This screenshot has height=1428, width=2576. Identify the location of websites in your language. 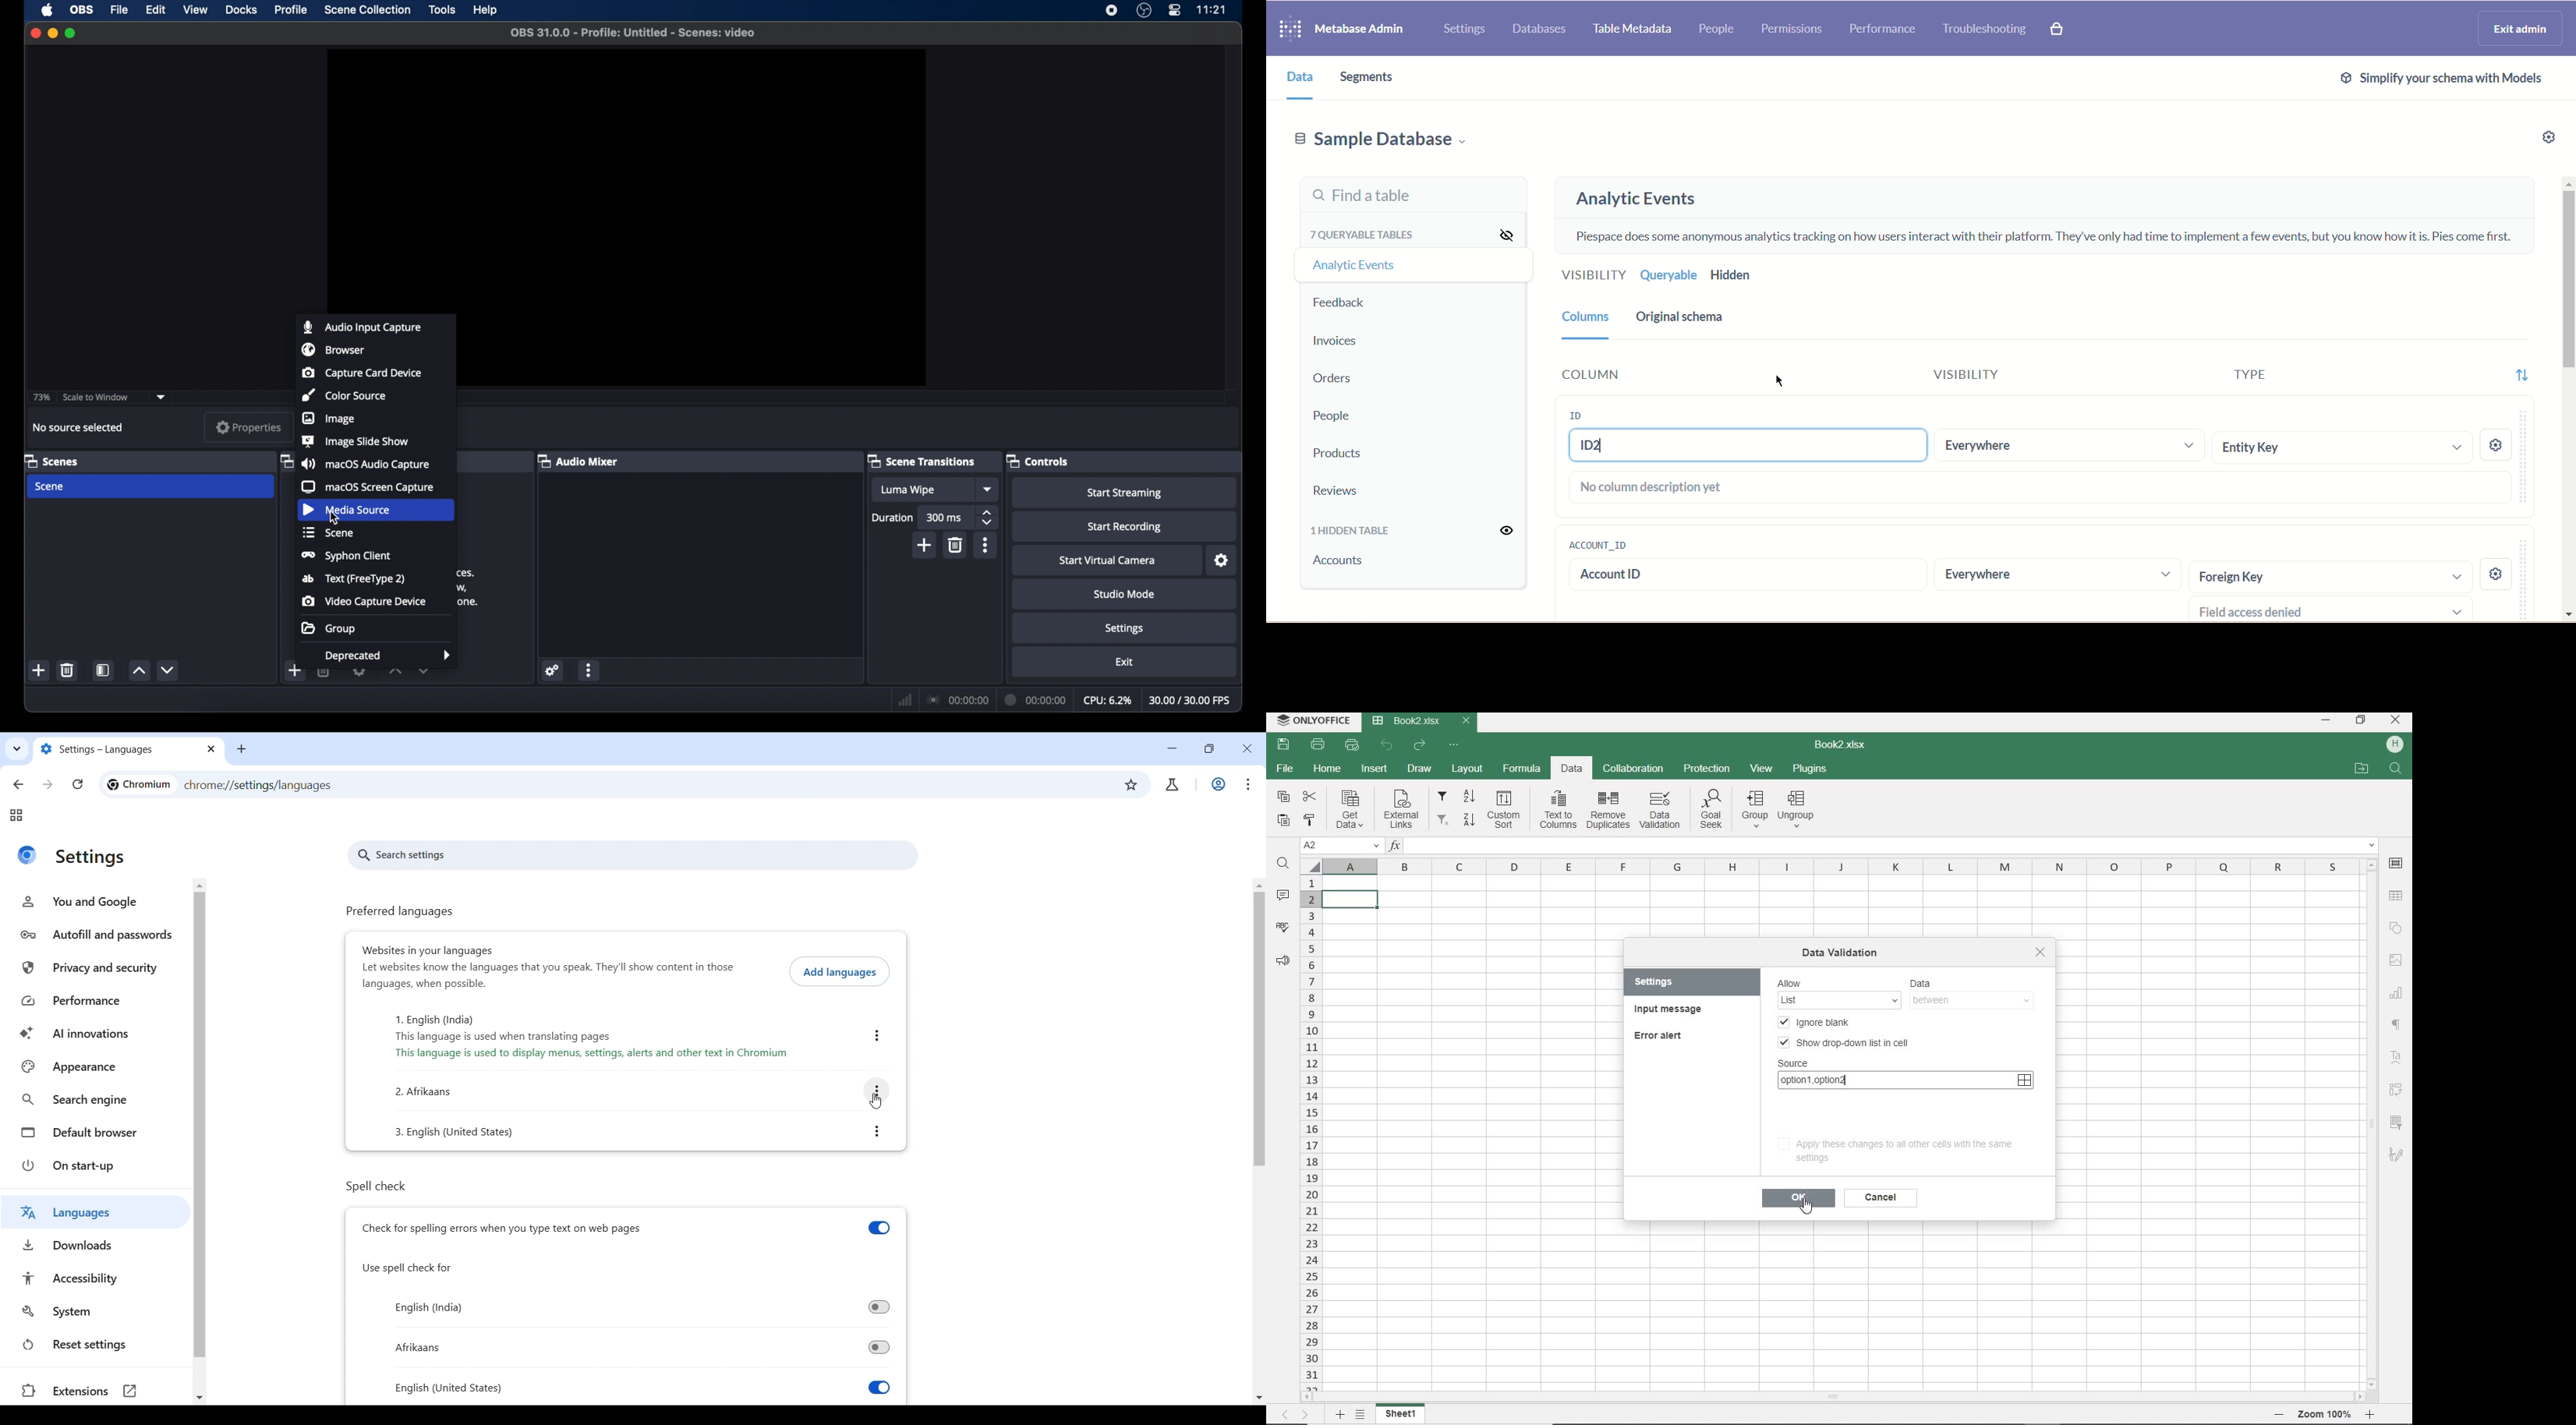
(424, 949).